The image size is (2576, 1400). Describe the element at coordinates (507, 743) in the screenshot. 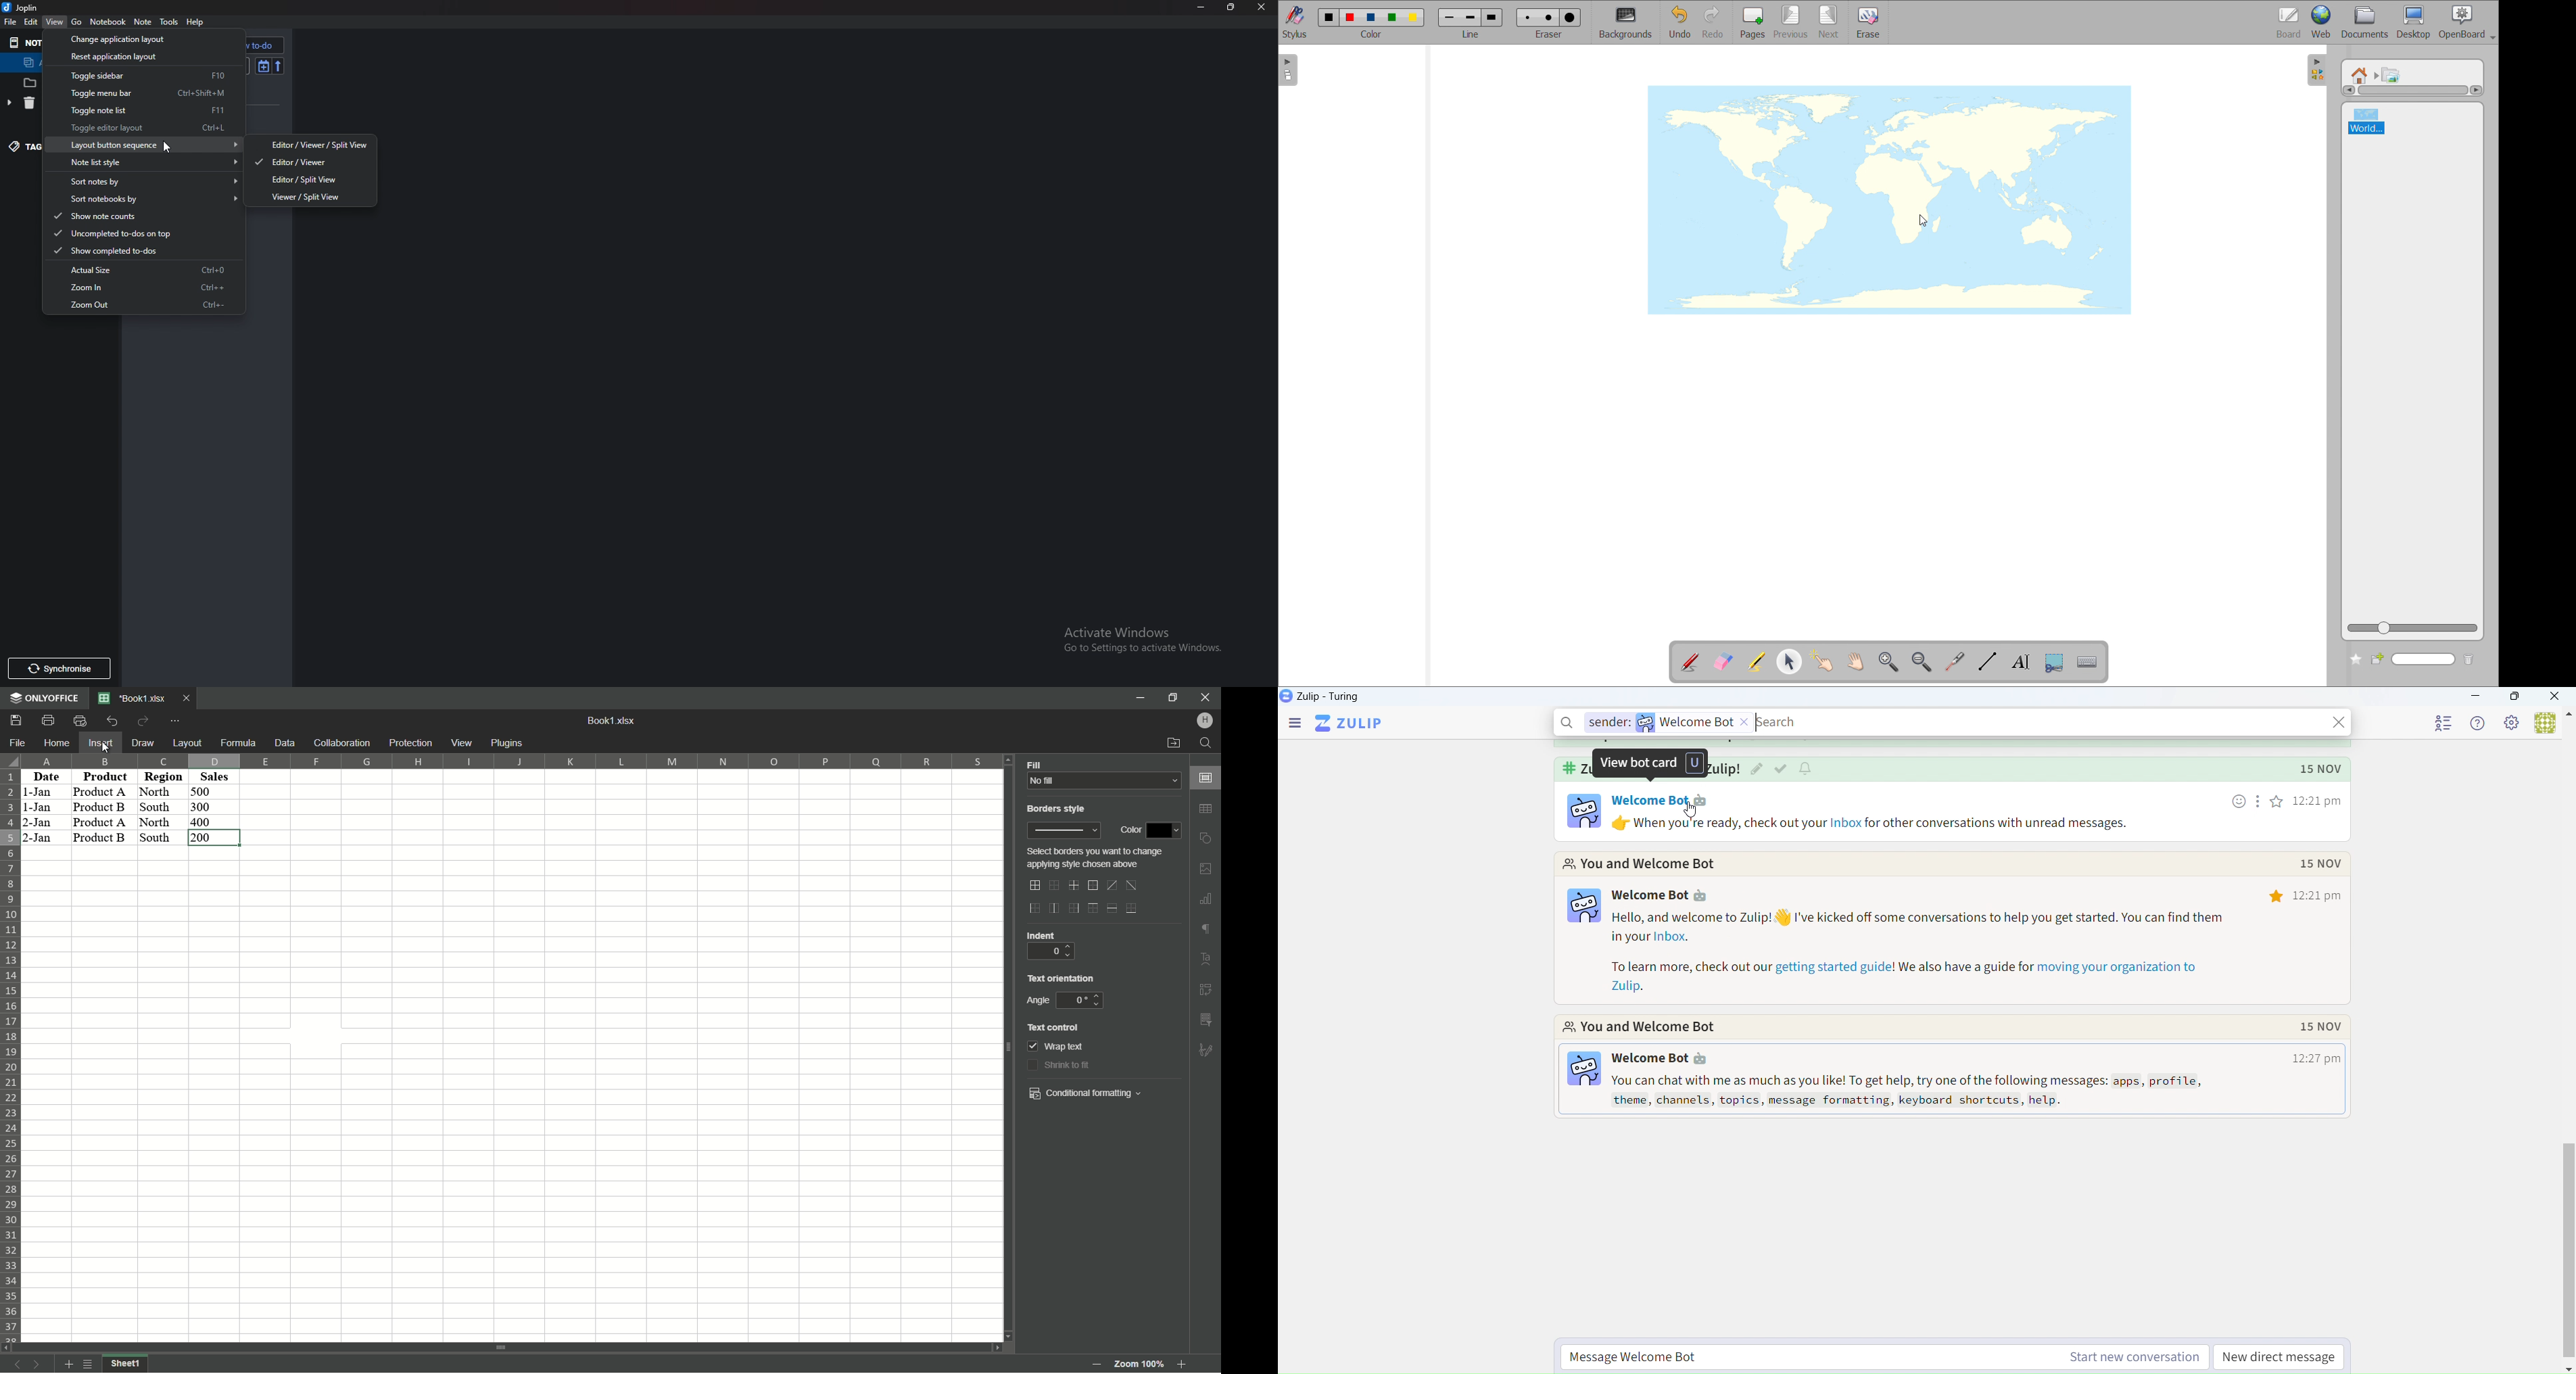

I see `plugins` at that location.